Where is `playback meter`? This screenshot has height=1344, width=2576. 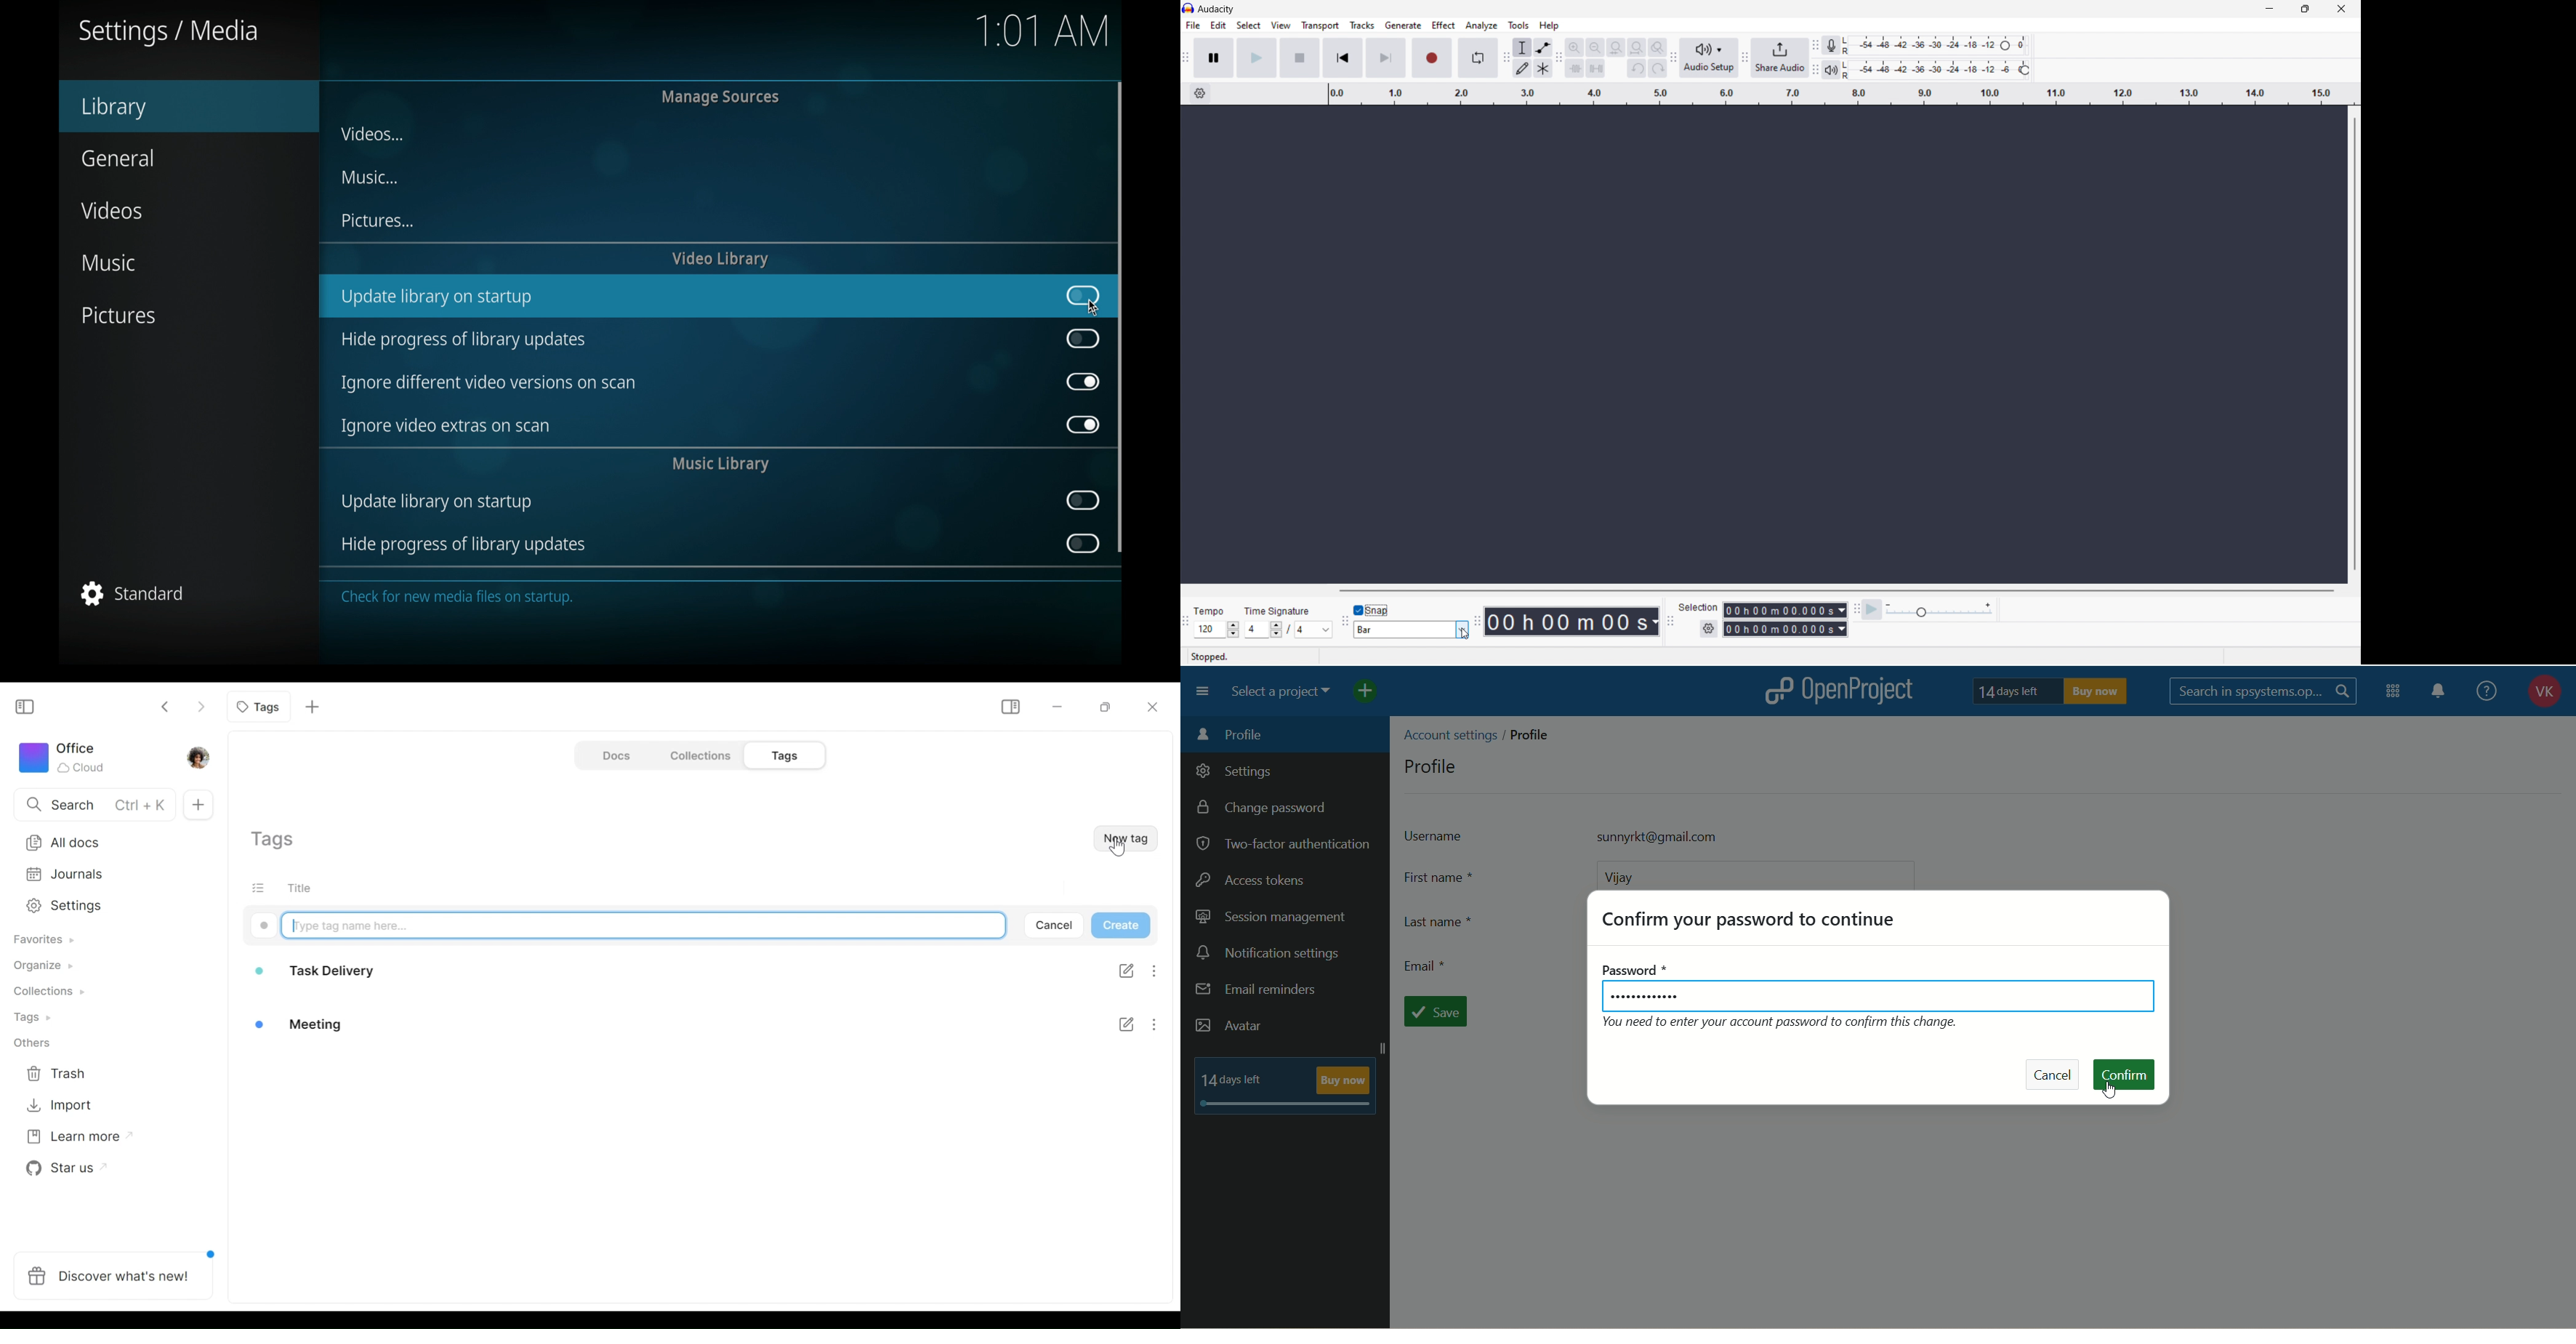
playback meter is located at coordinates (1938, 70).